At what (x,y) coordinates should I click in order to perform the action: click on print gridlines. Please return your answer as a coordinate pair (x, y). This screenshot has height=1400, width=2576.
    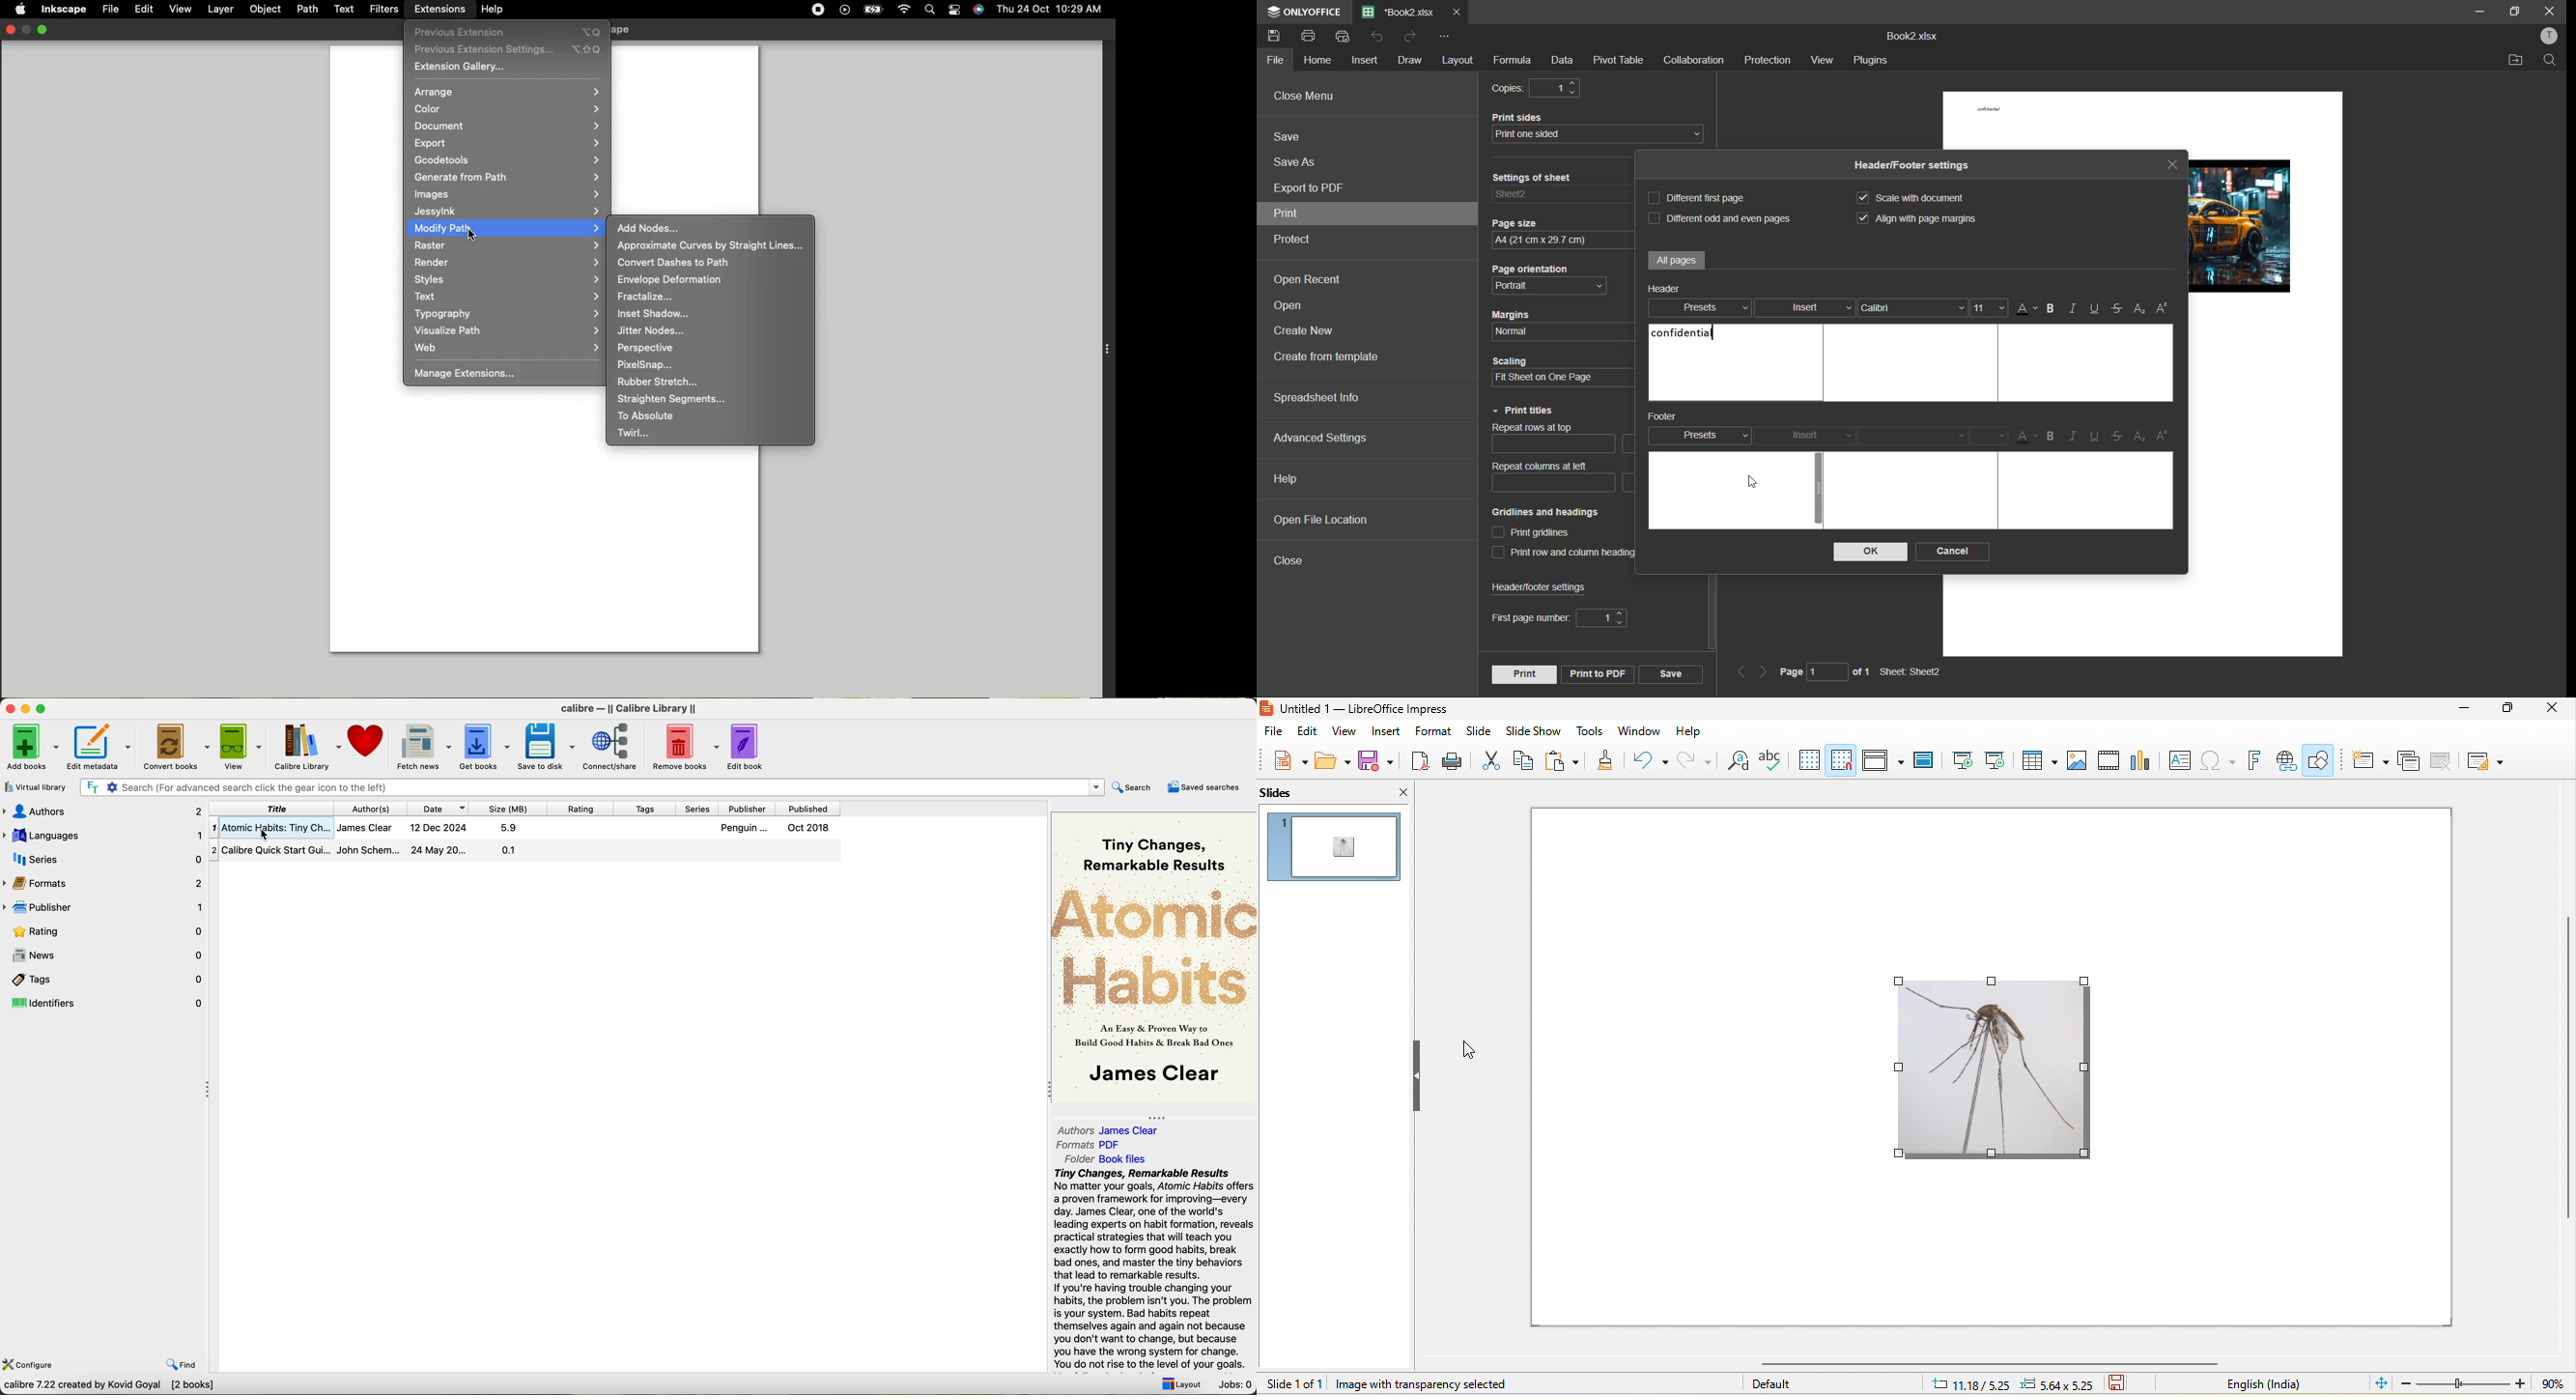
    Looking at the image, I should click on (1532, 534).